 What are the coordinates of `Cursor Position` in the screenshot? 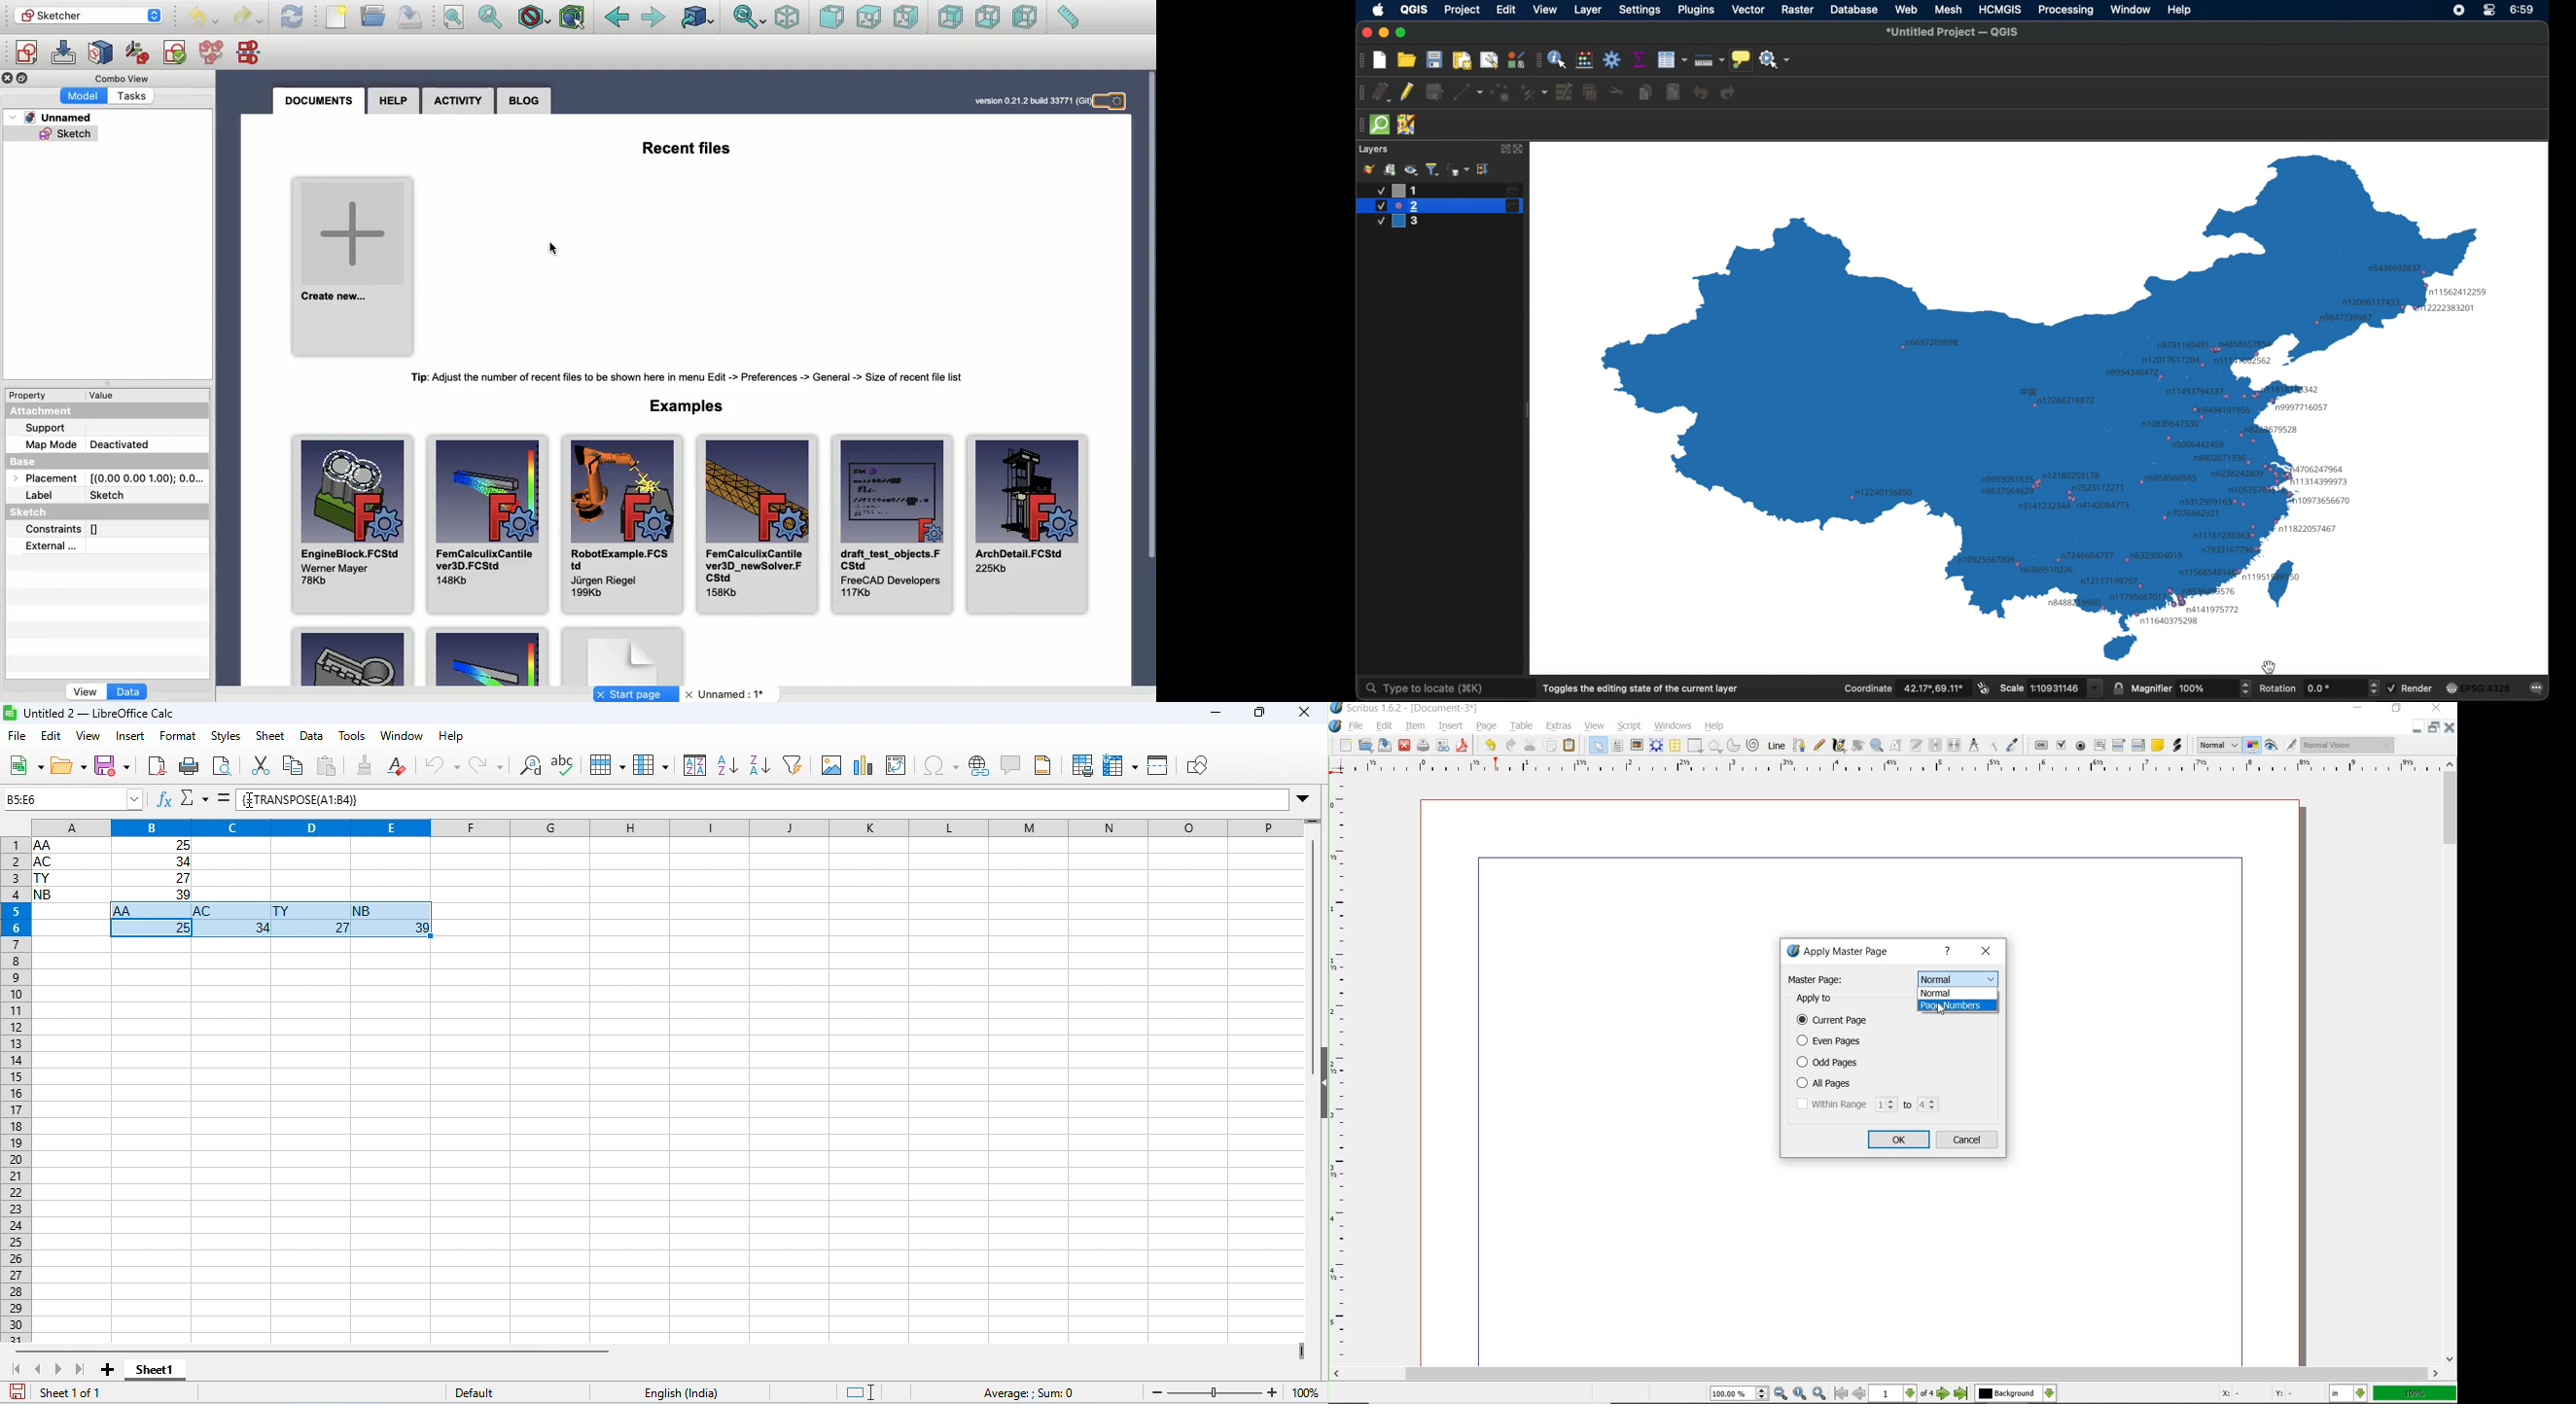 It's located at (1941, 1010).